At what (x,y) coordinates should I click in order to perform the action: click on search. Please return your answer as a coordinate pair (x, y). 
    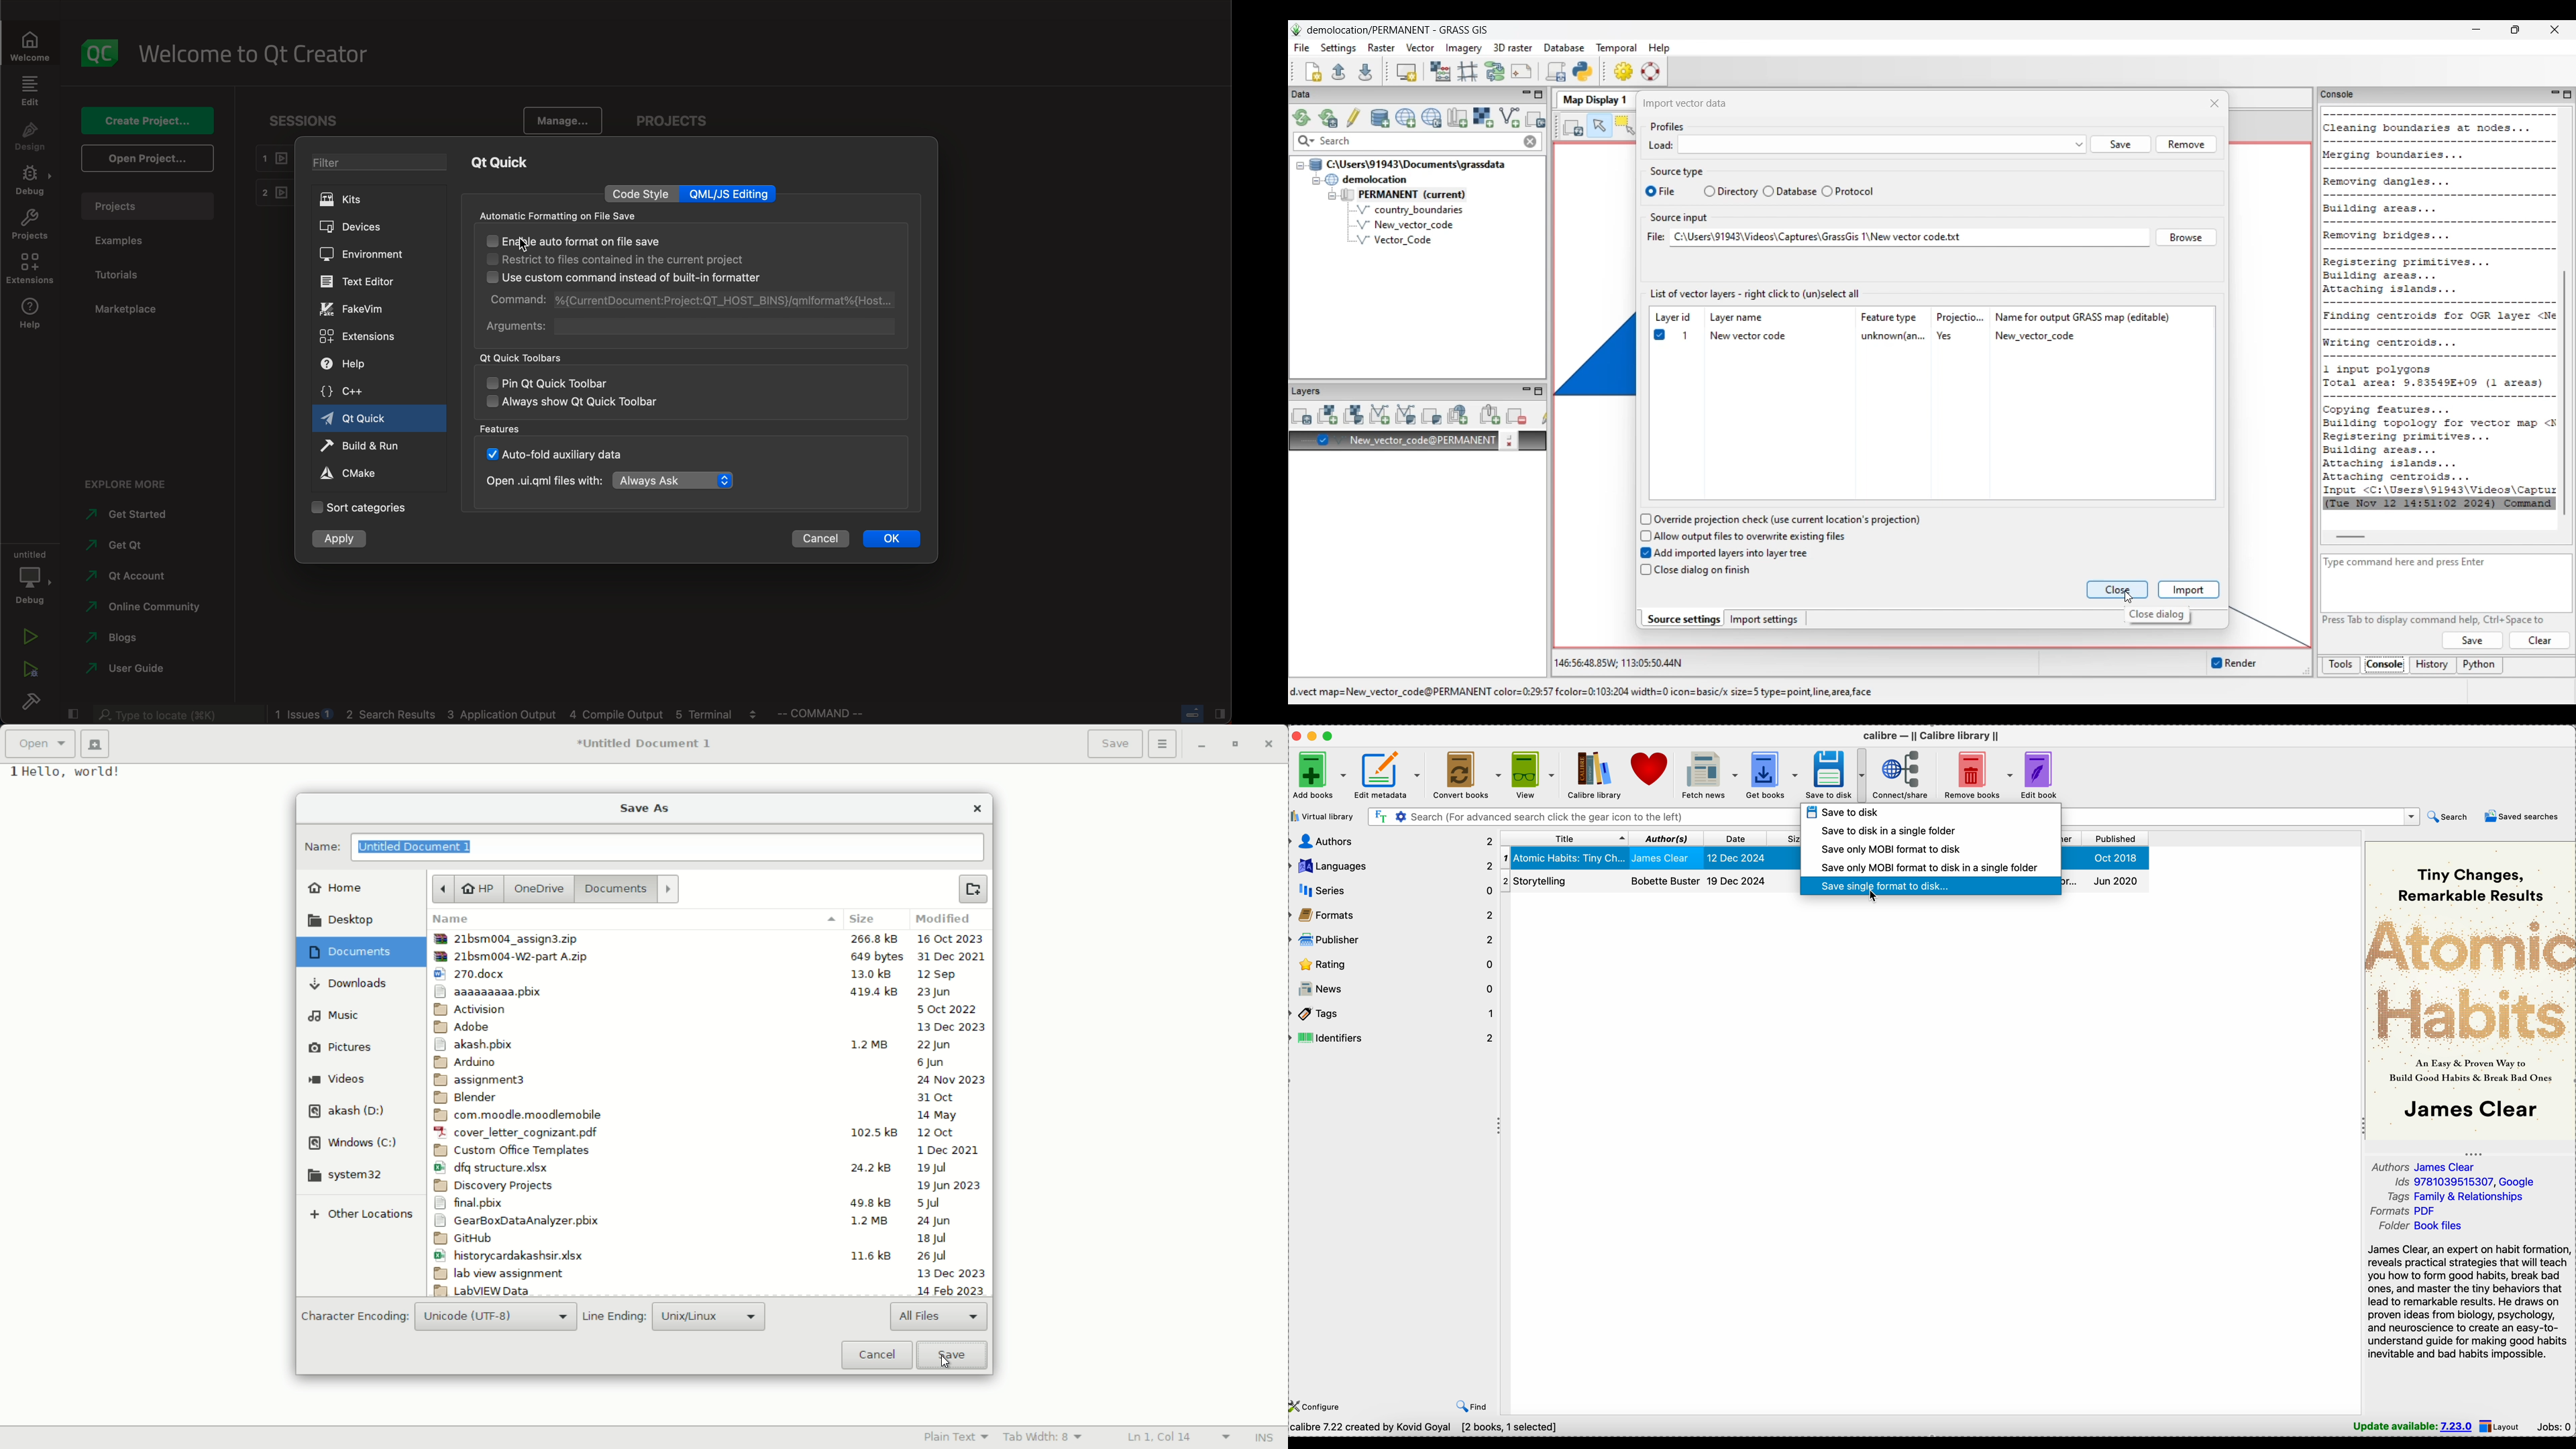
    Looking at the image, I should click on (2446, 817).